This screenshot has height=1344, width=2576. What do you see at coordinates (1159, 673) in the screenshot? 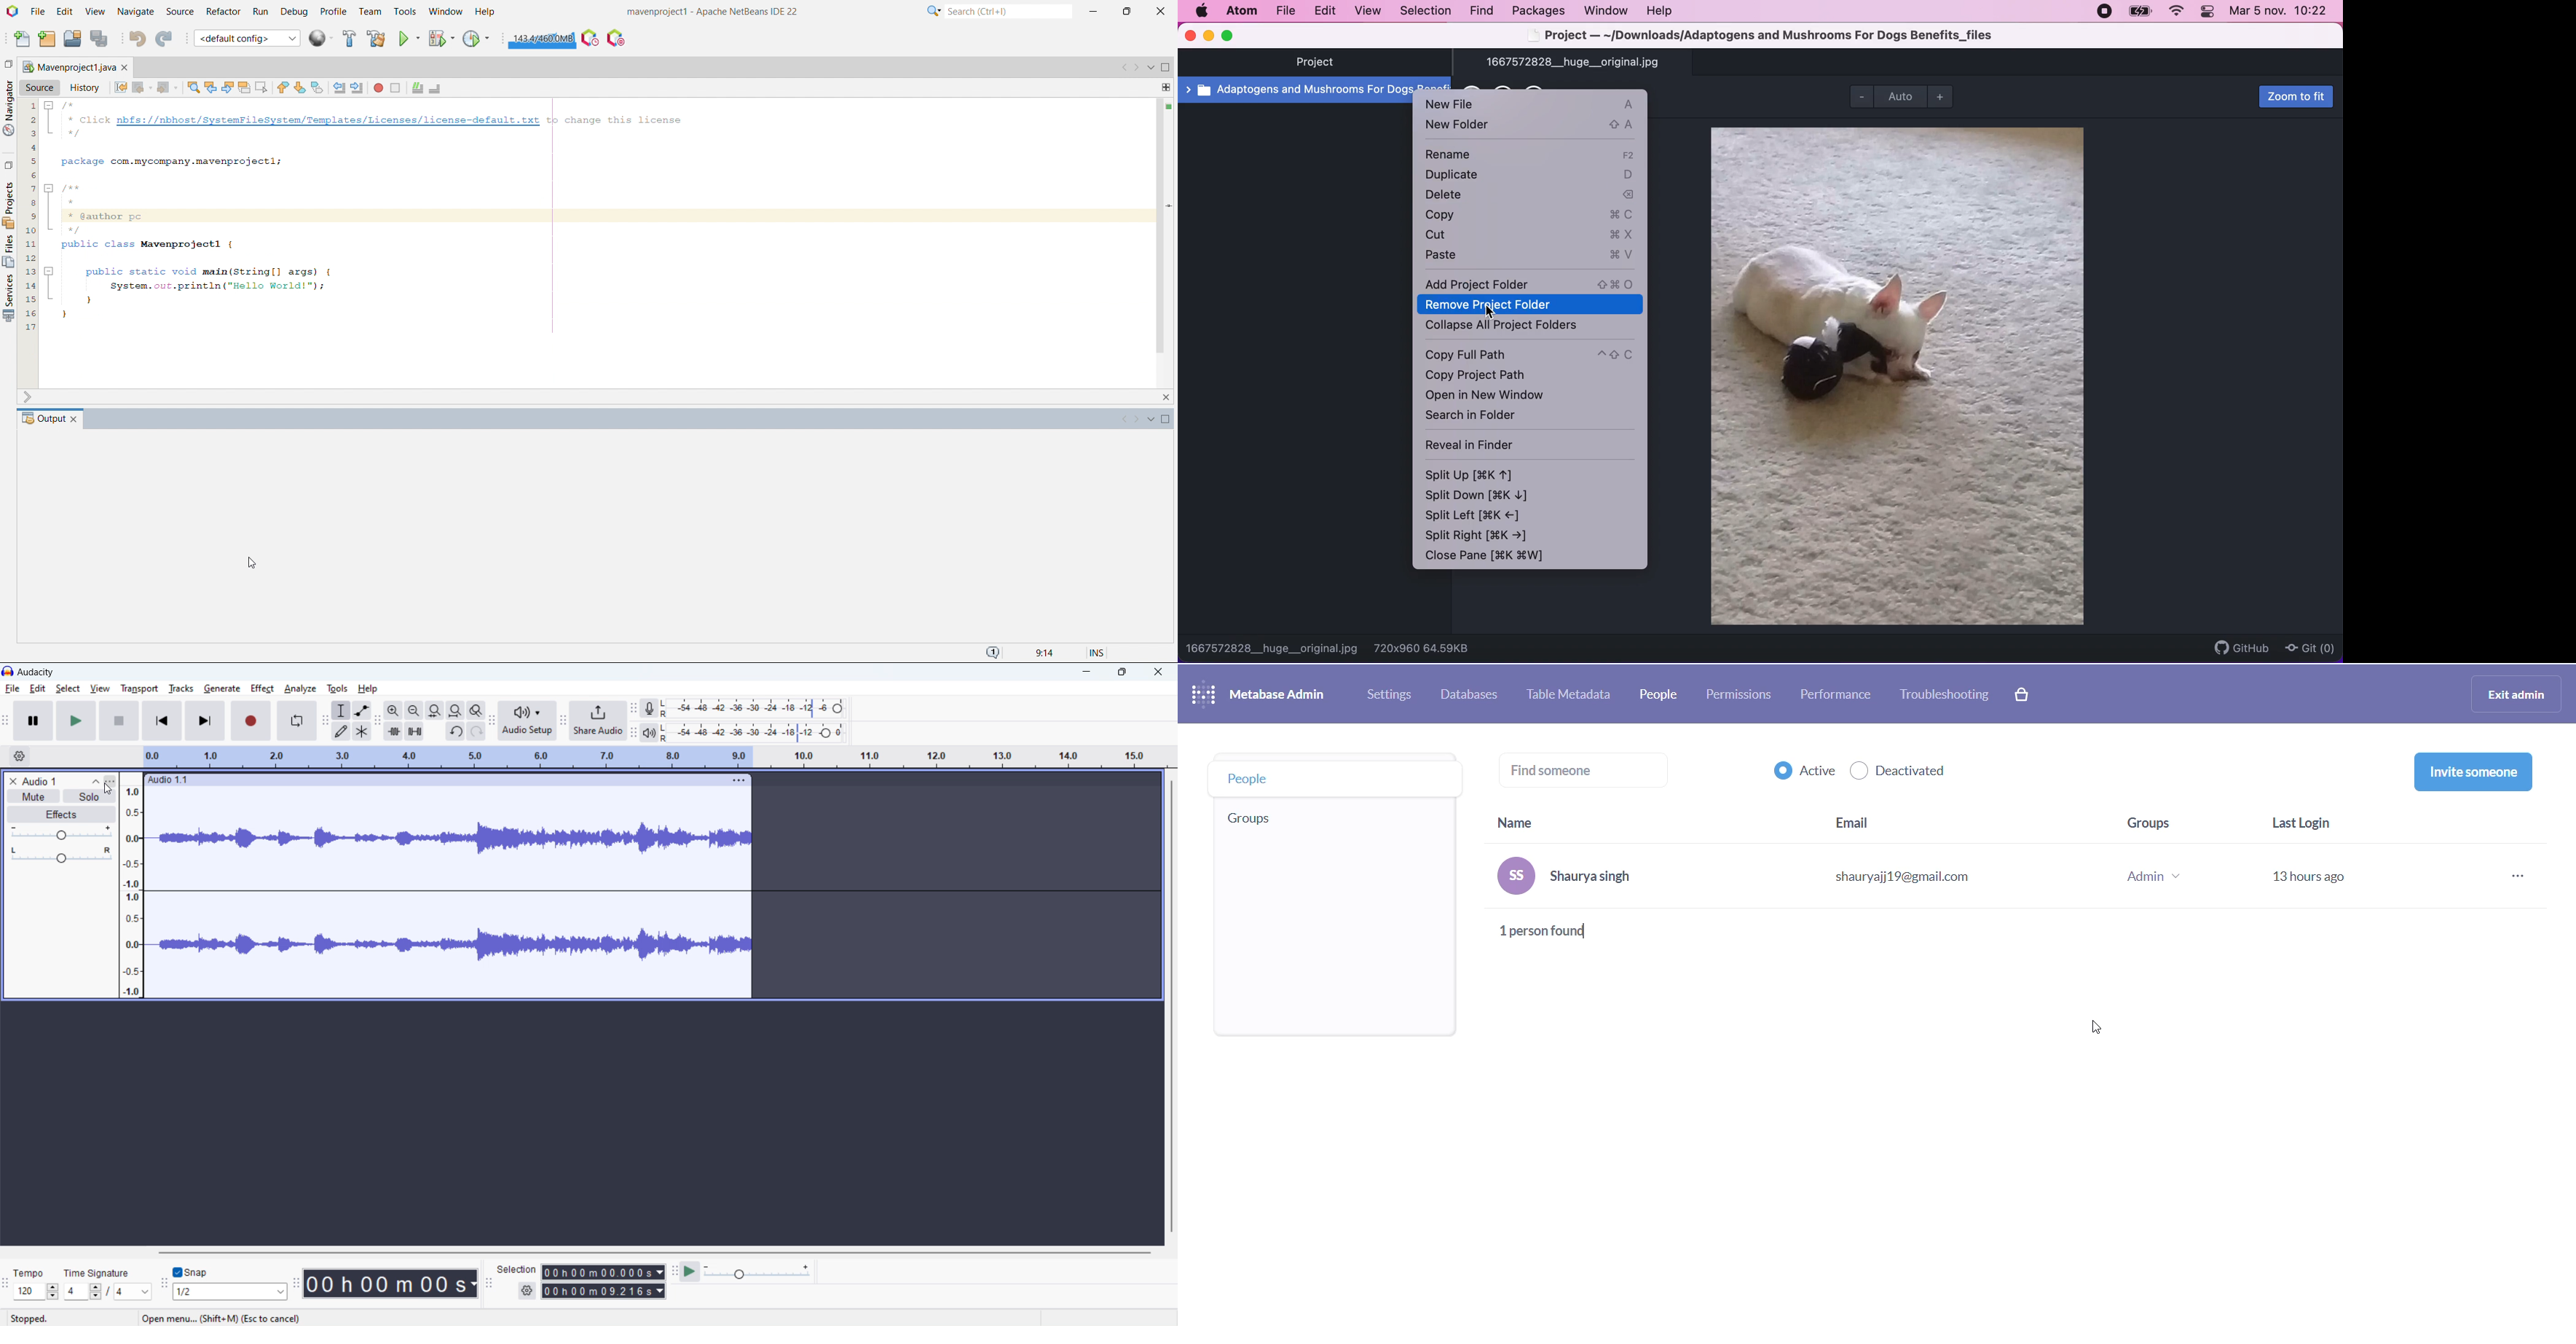
I see `close` at bounding box center [1159, 673].